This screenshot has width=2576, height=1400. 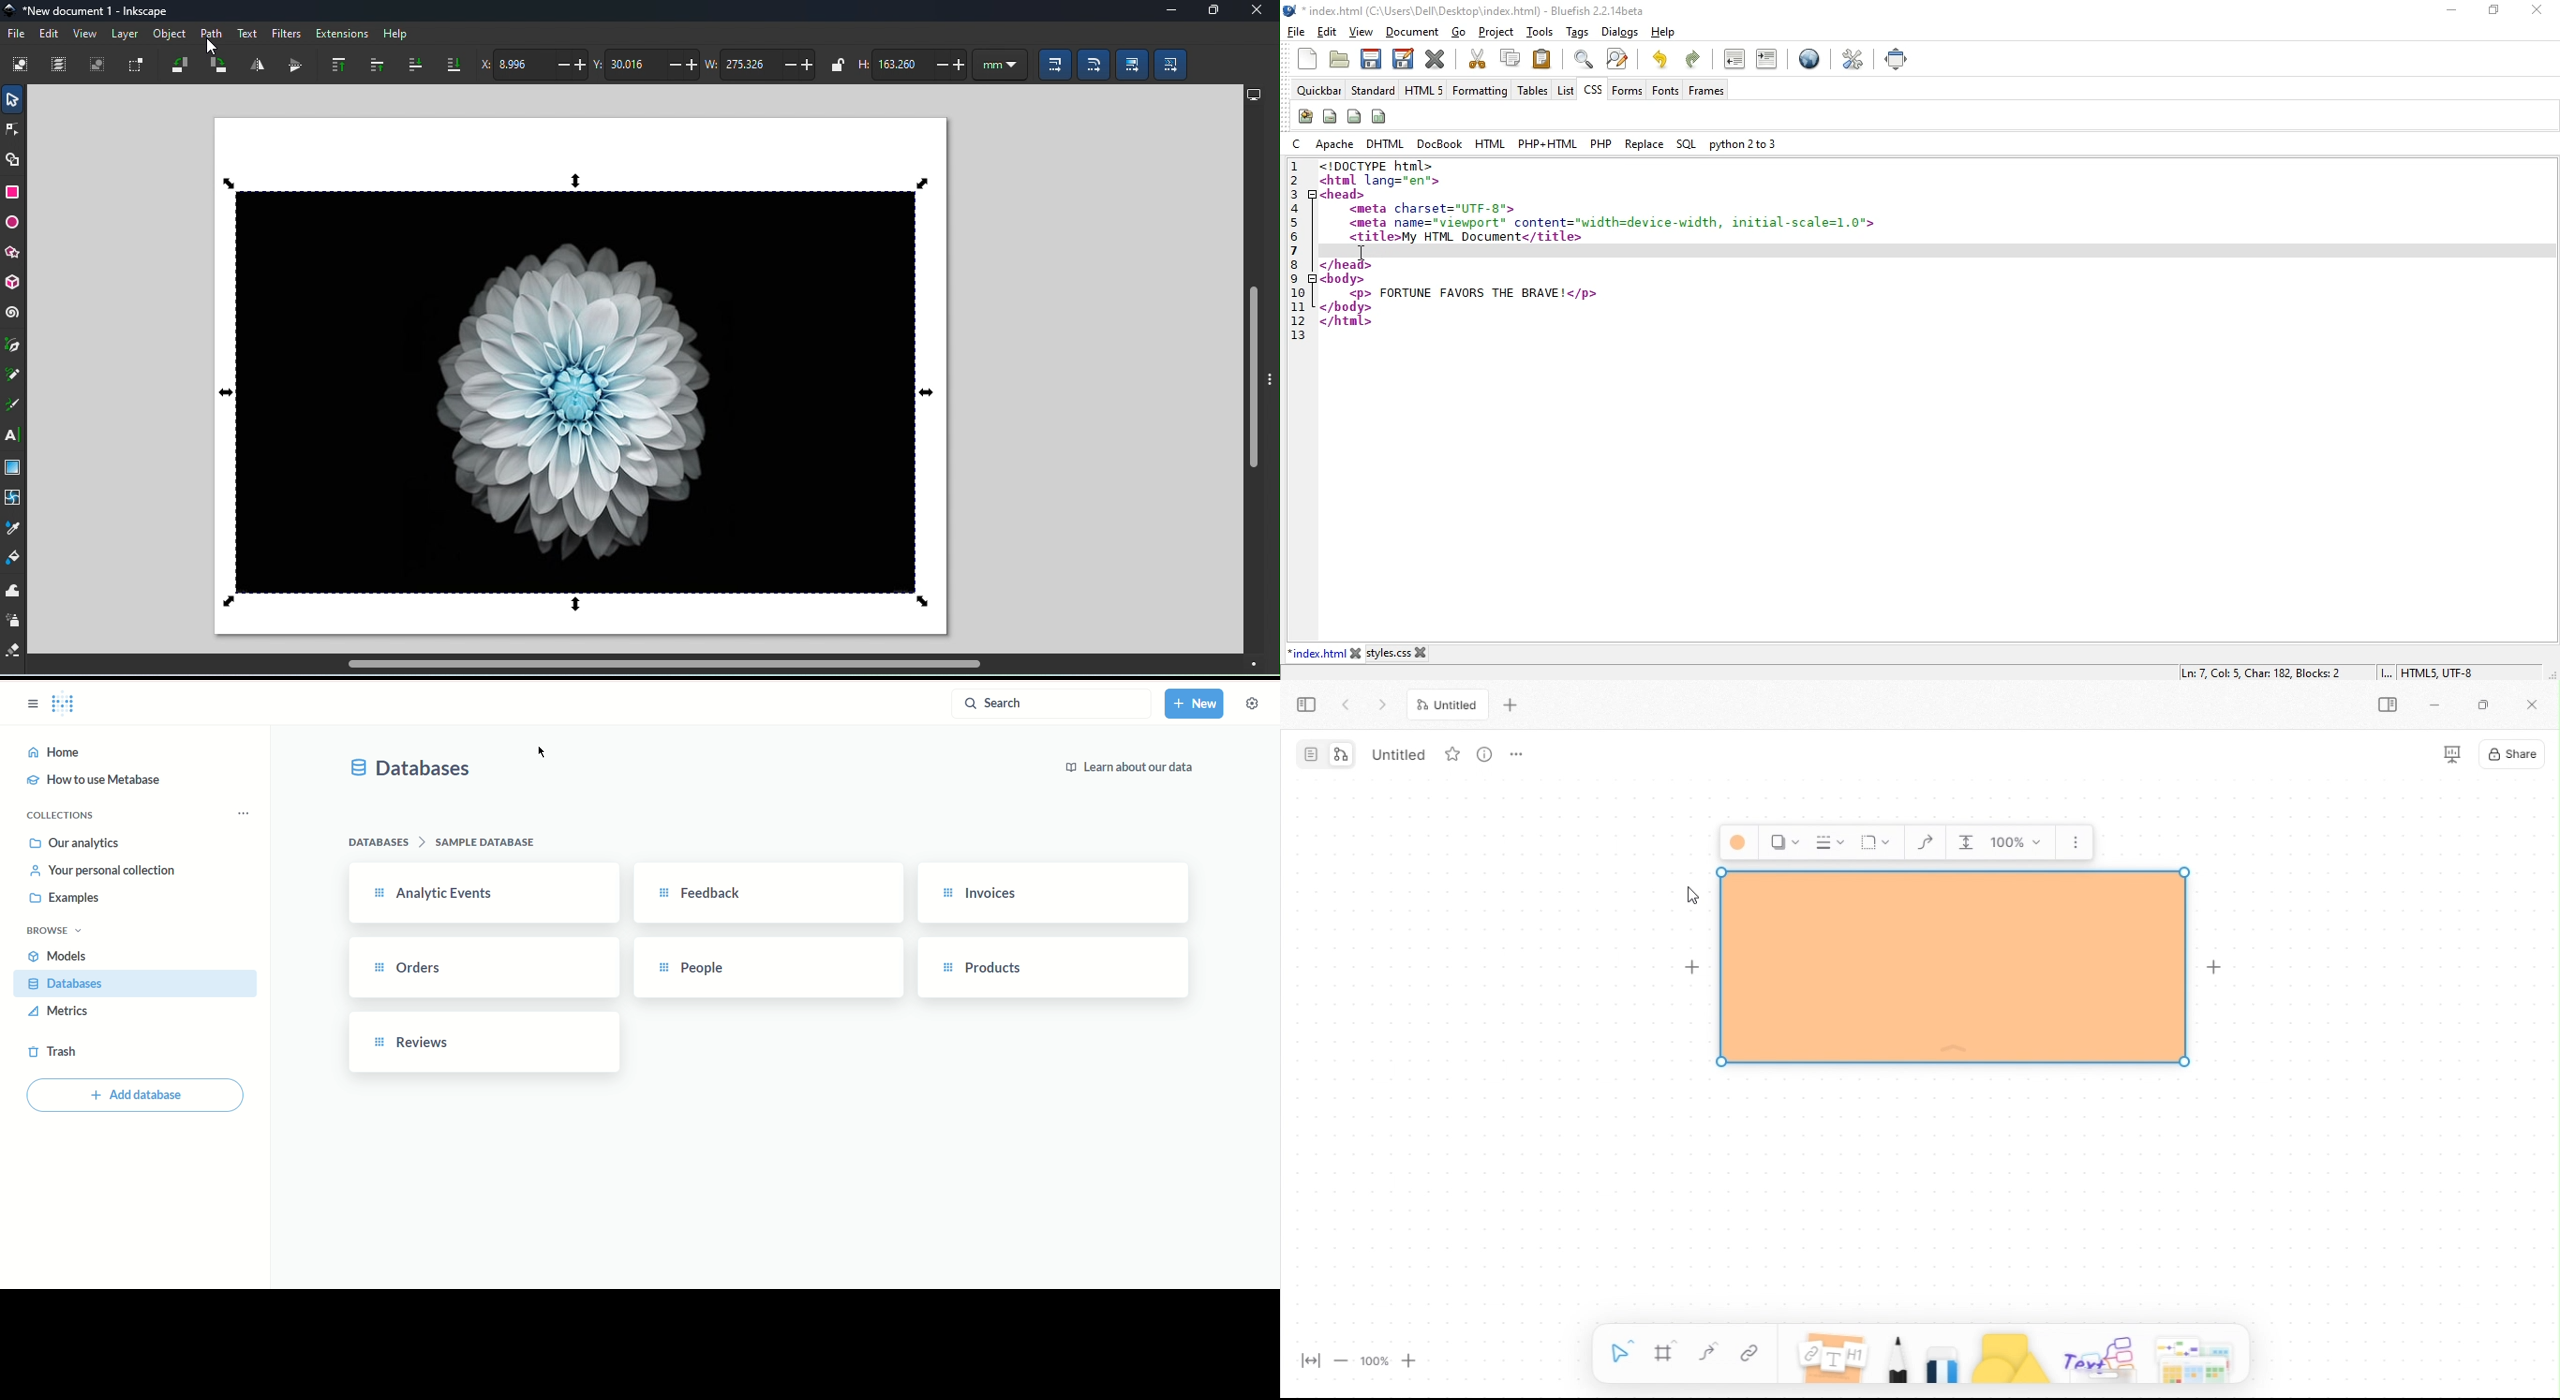 What do you see at coordinates (1379, 181) in the screenshot?
I see `<html lang="en">` at bounding box center [1379, 181].